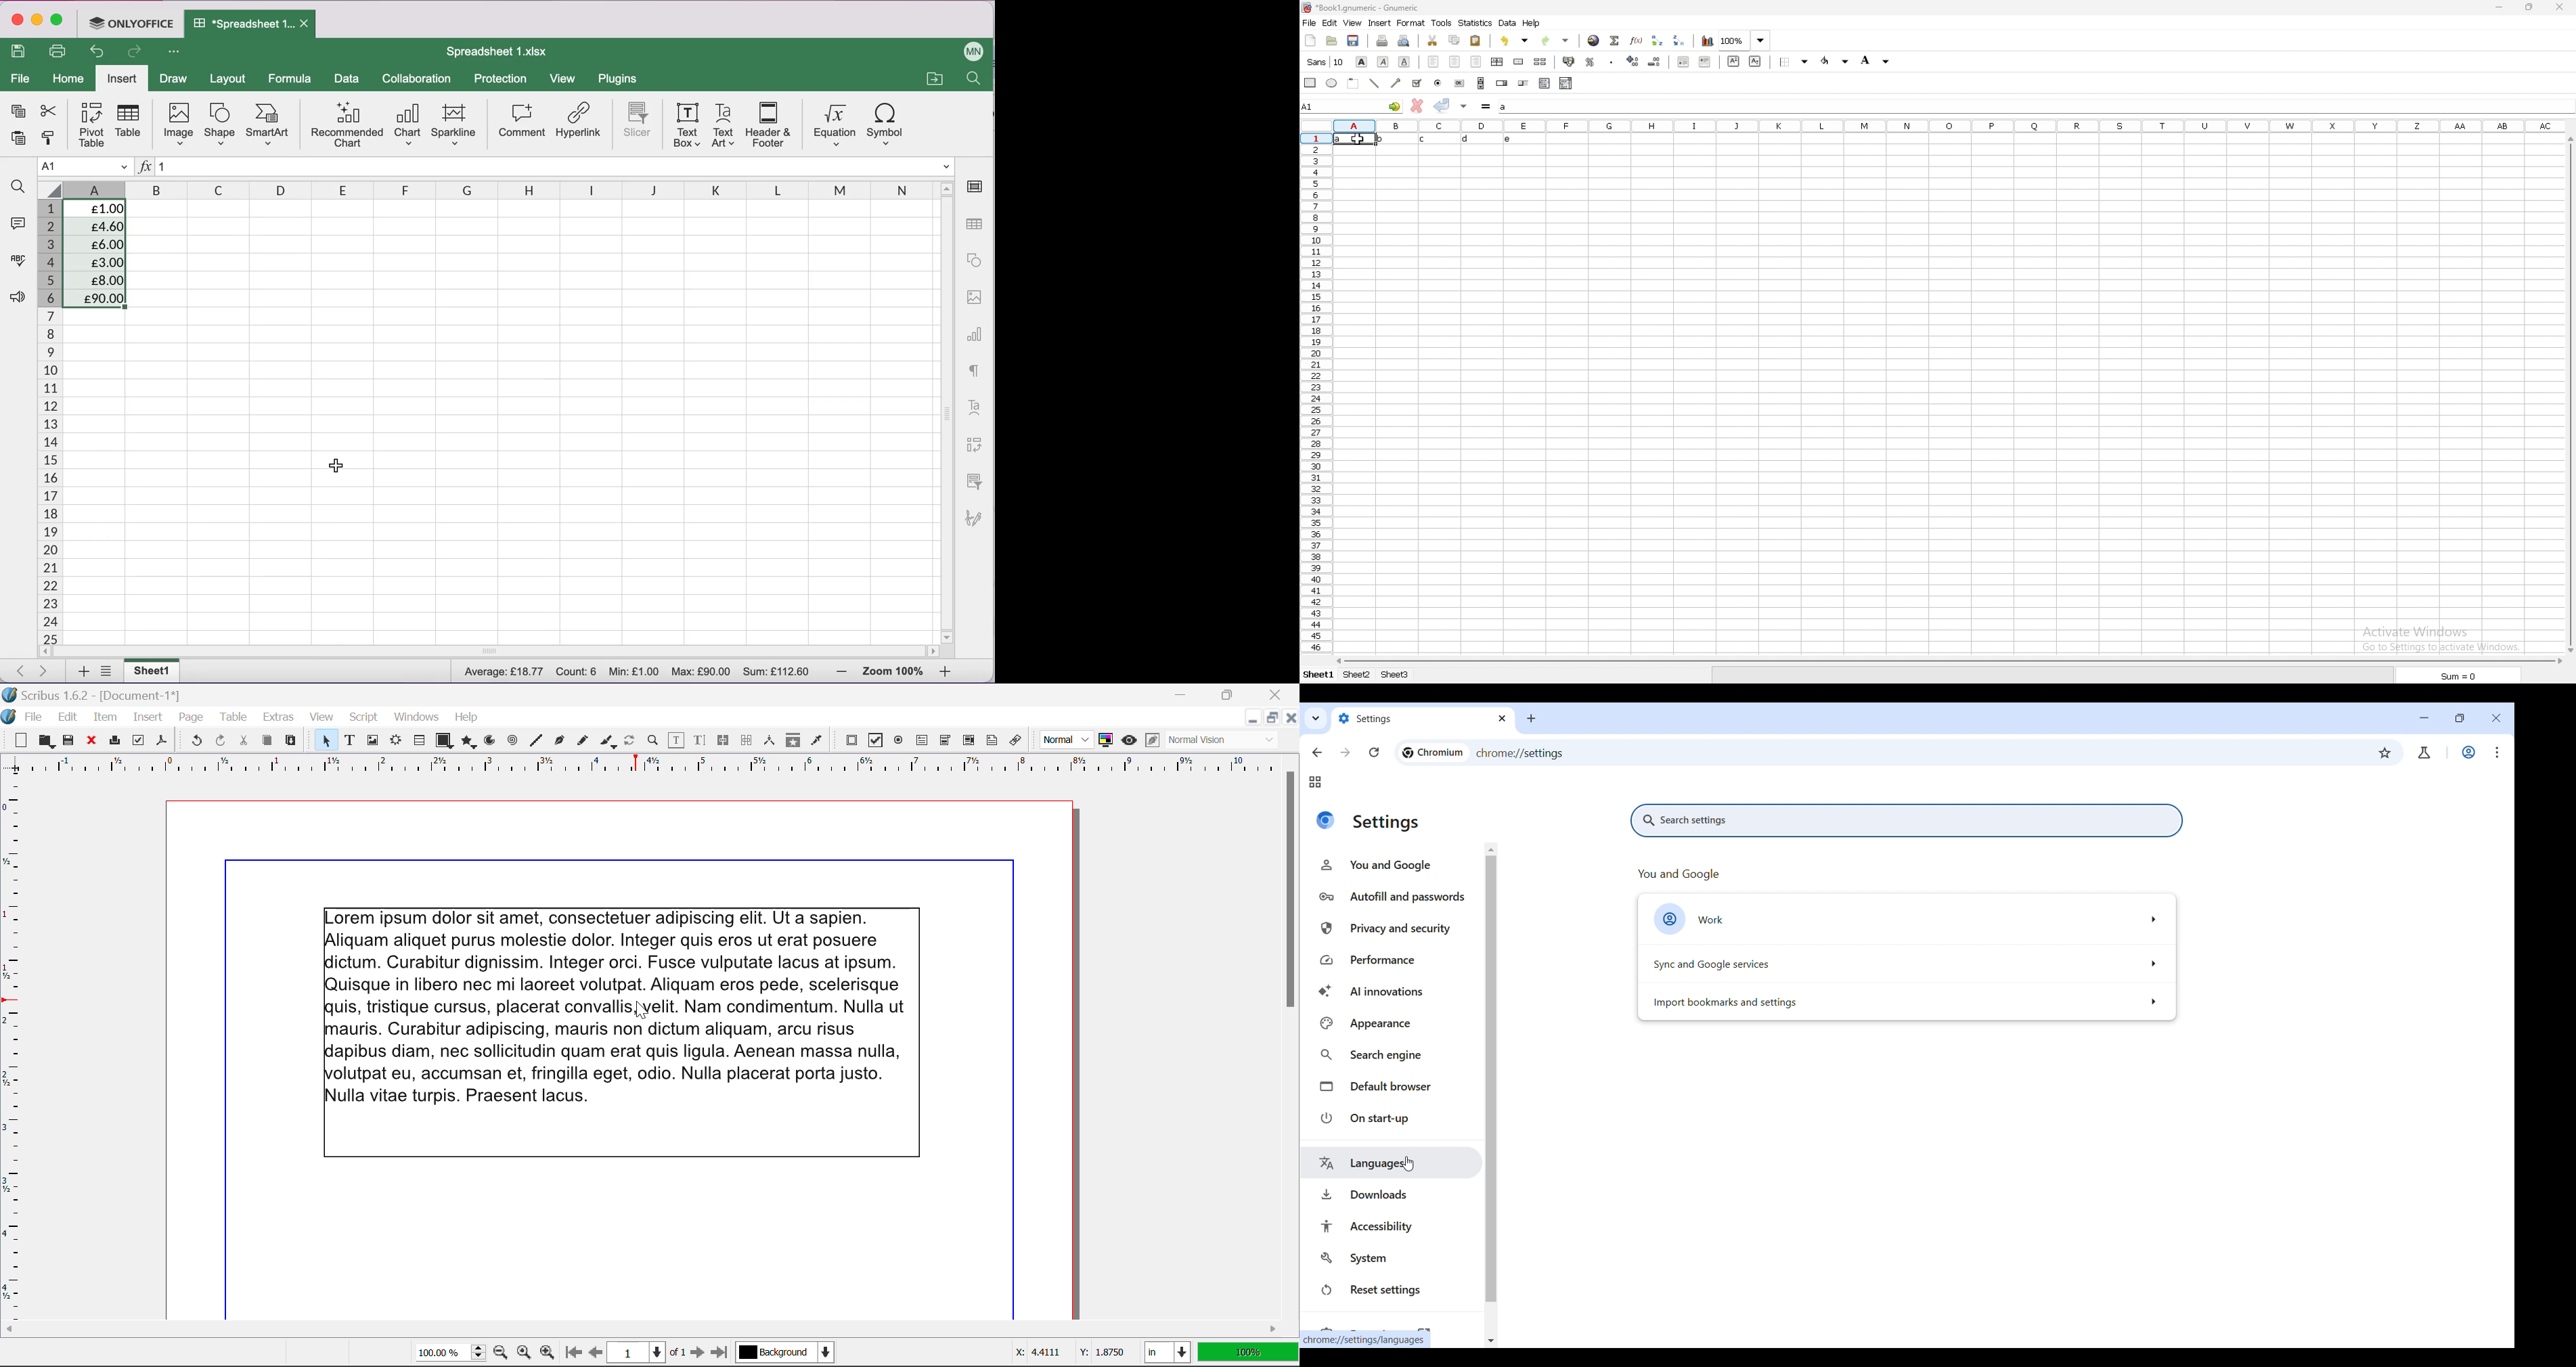 The height and width of the screenshot is (1372, 2576). I want to click on column, so click(1950, 127).